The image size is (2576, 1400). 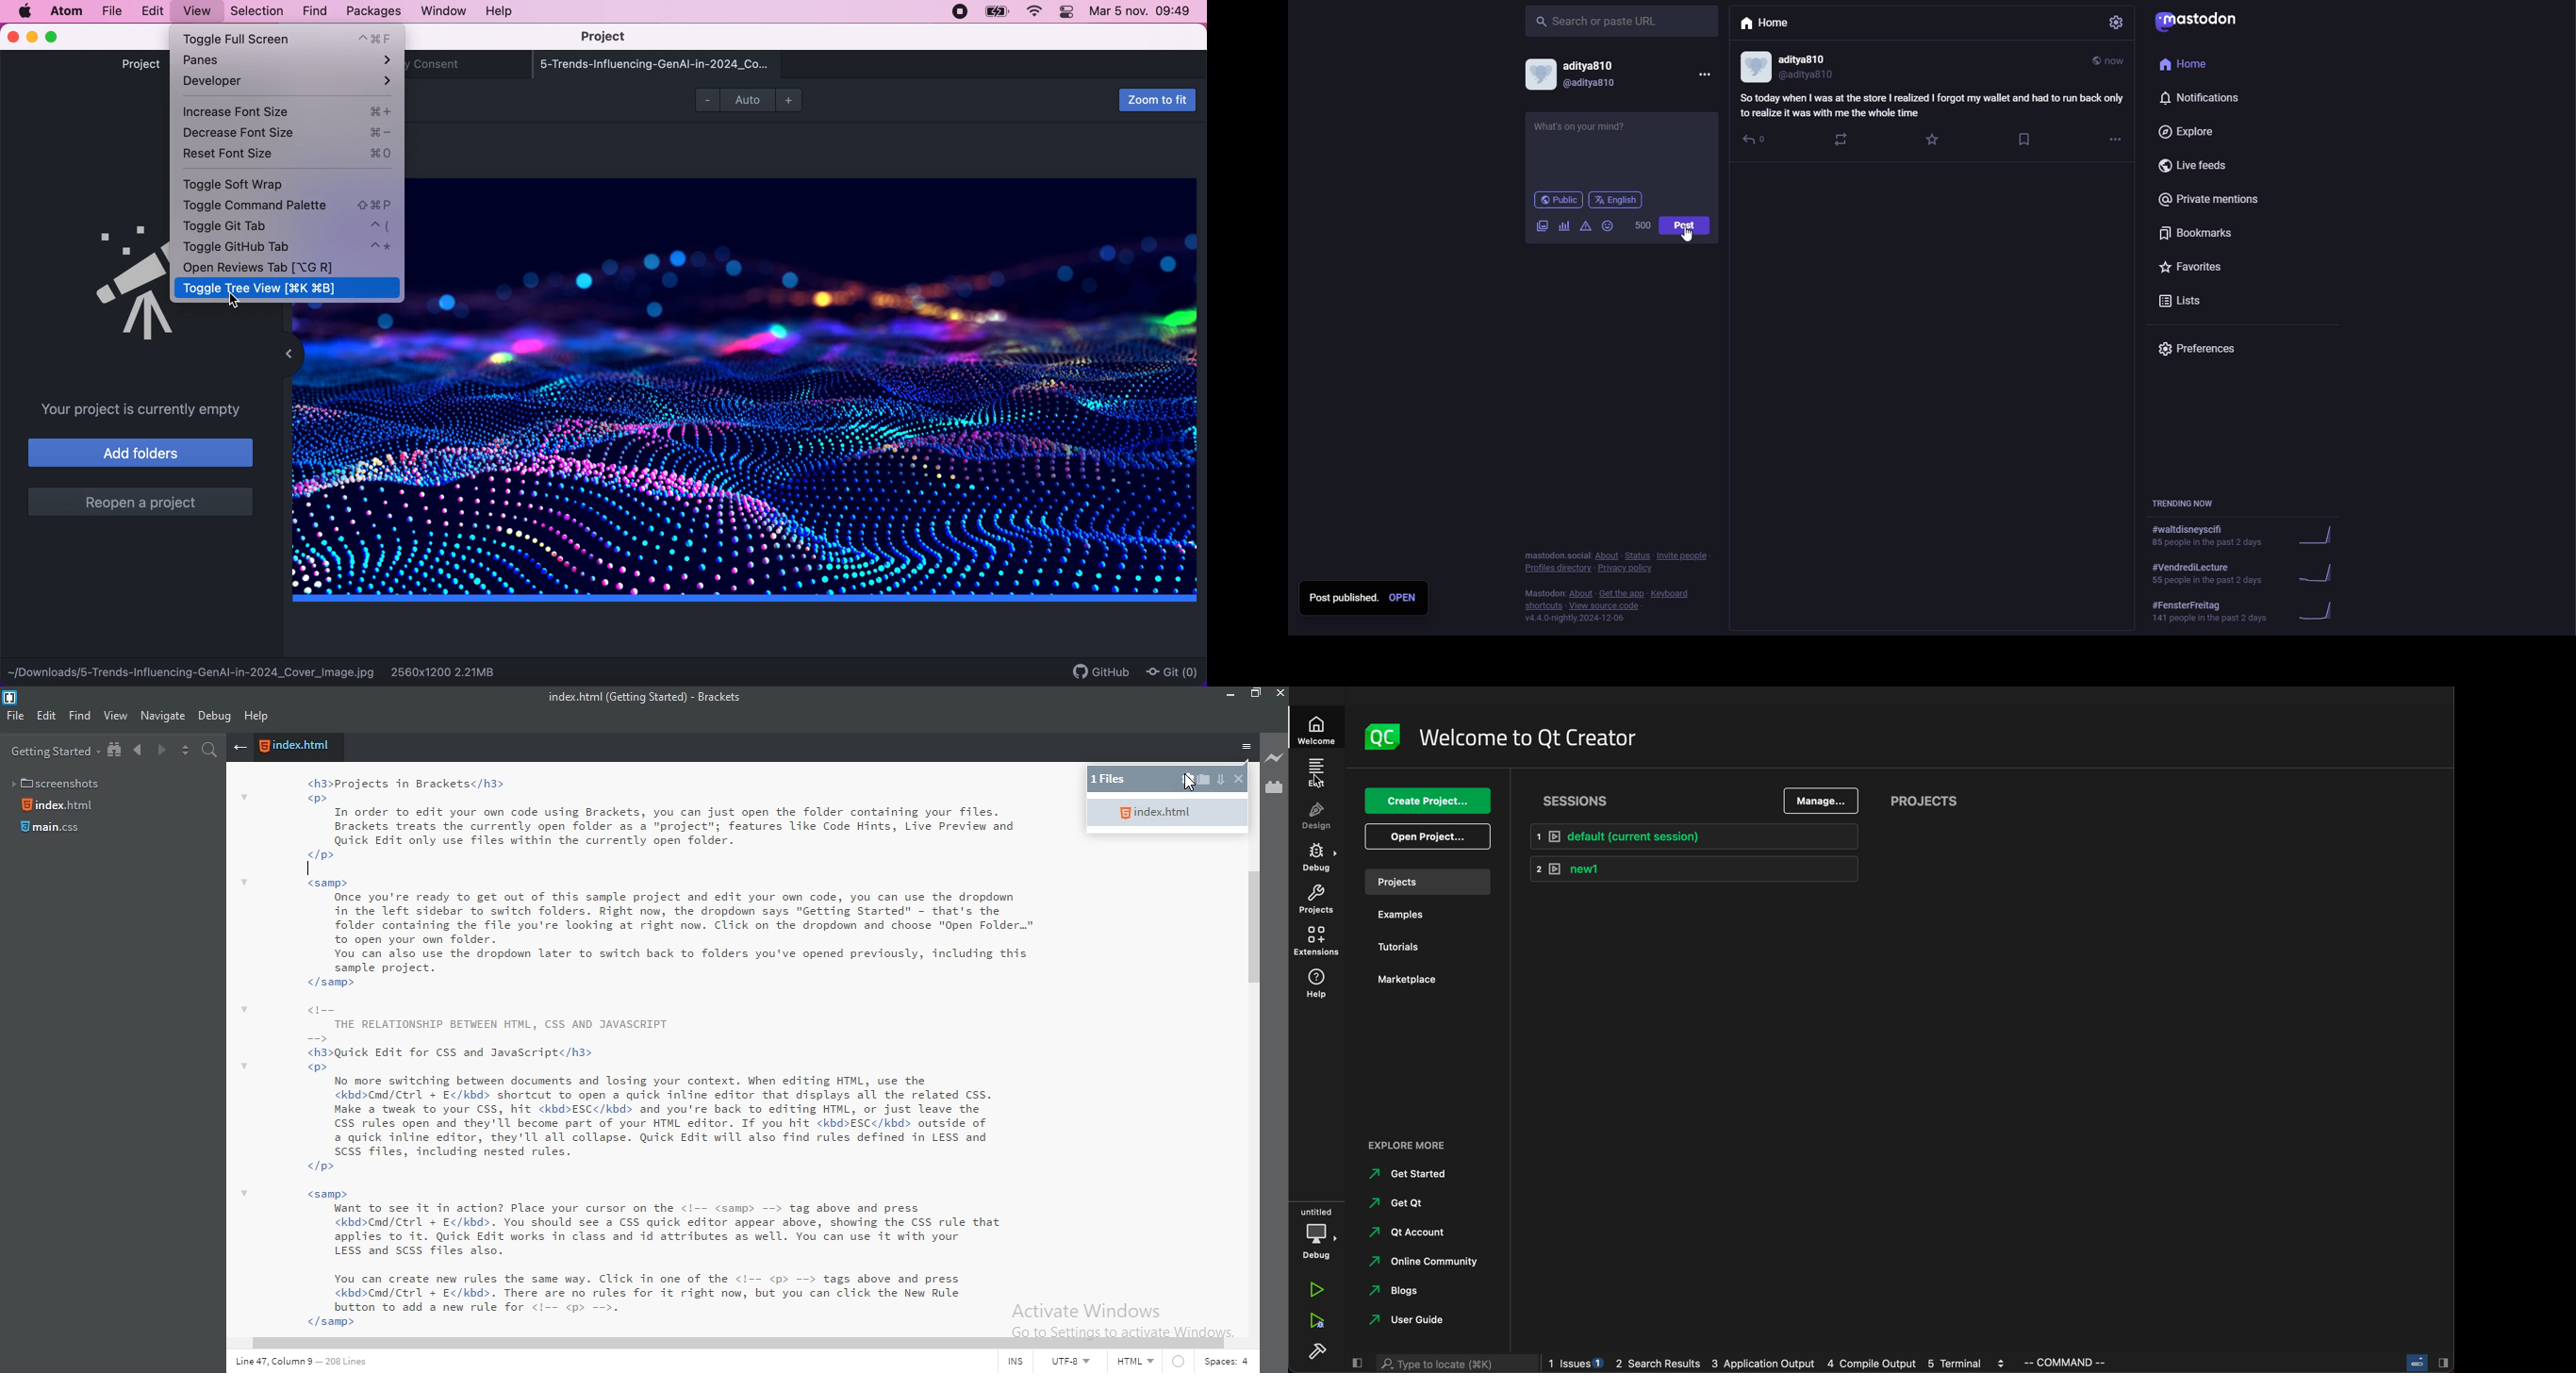 What do you see at coordinates (805, 394) in the screenshot?
I see `file image` at bounding box center [805, 394].